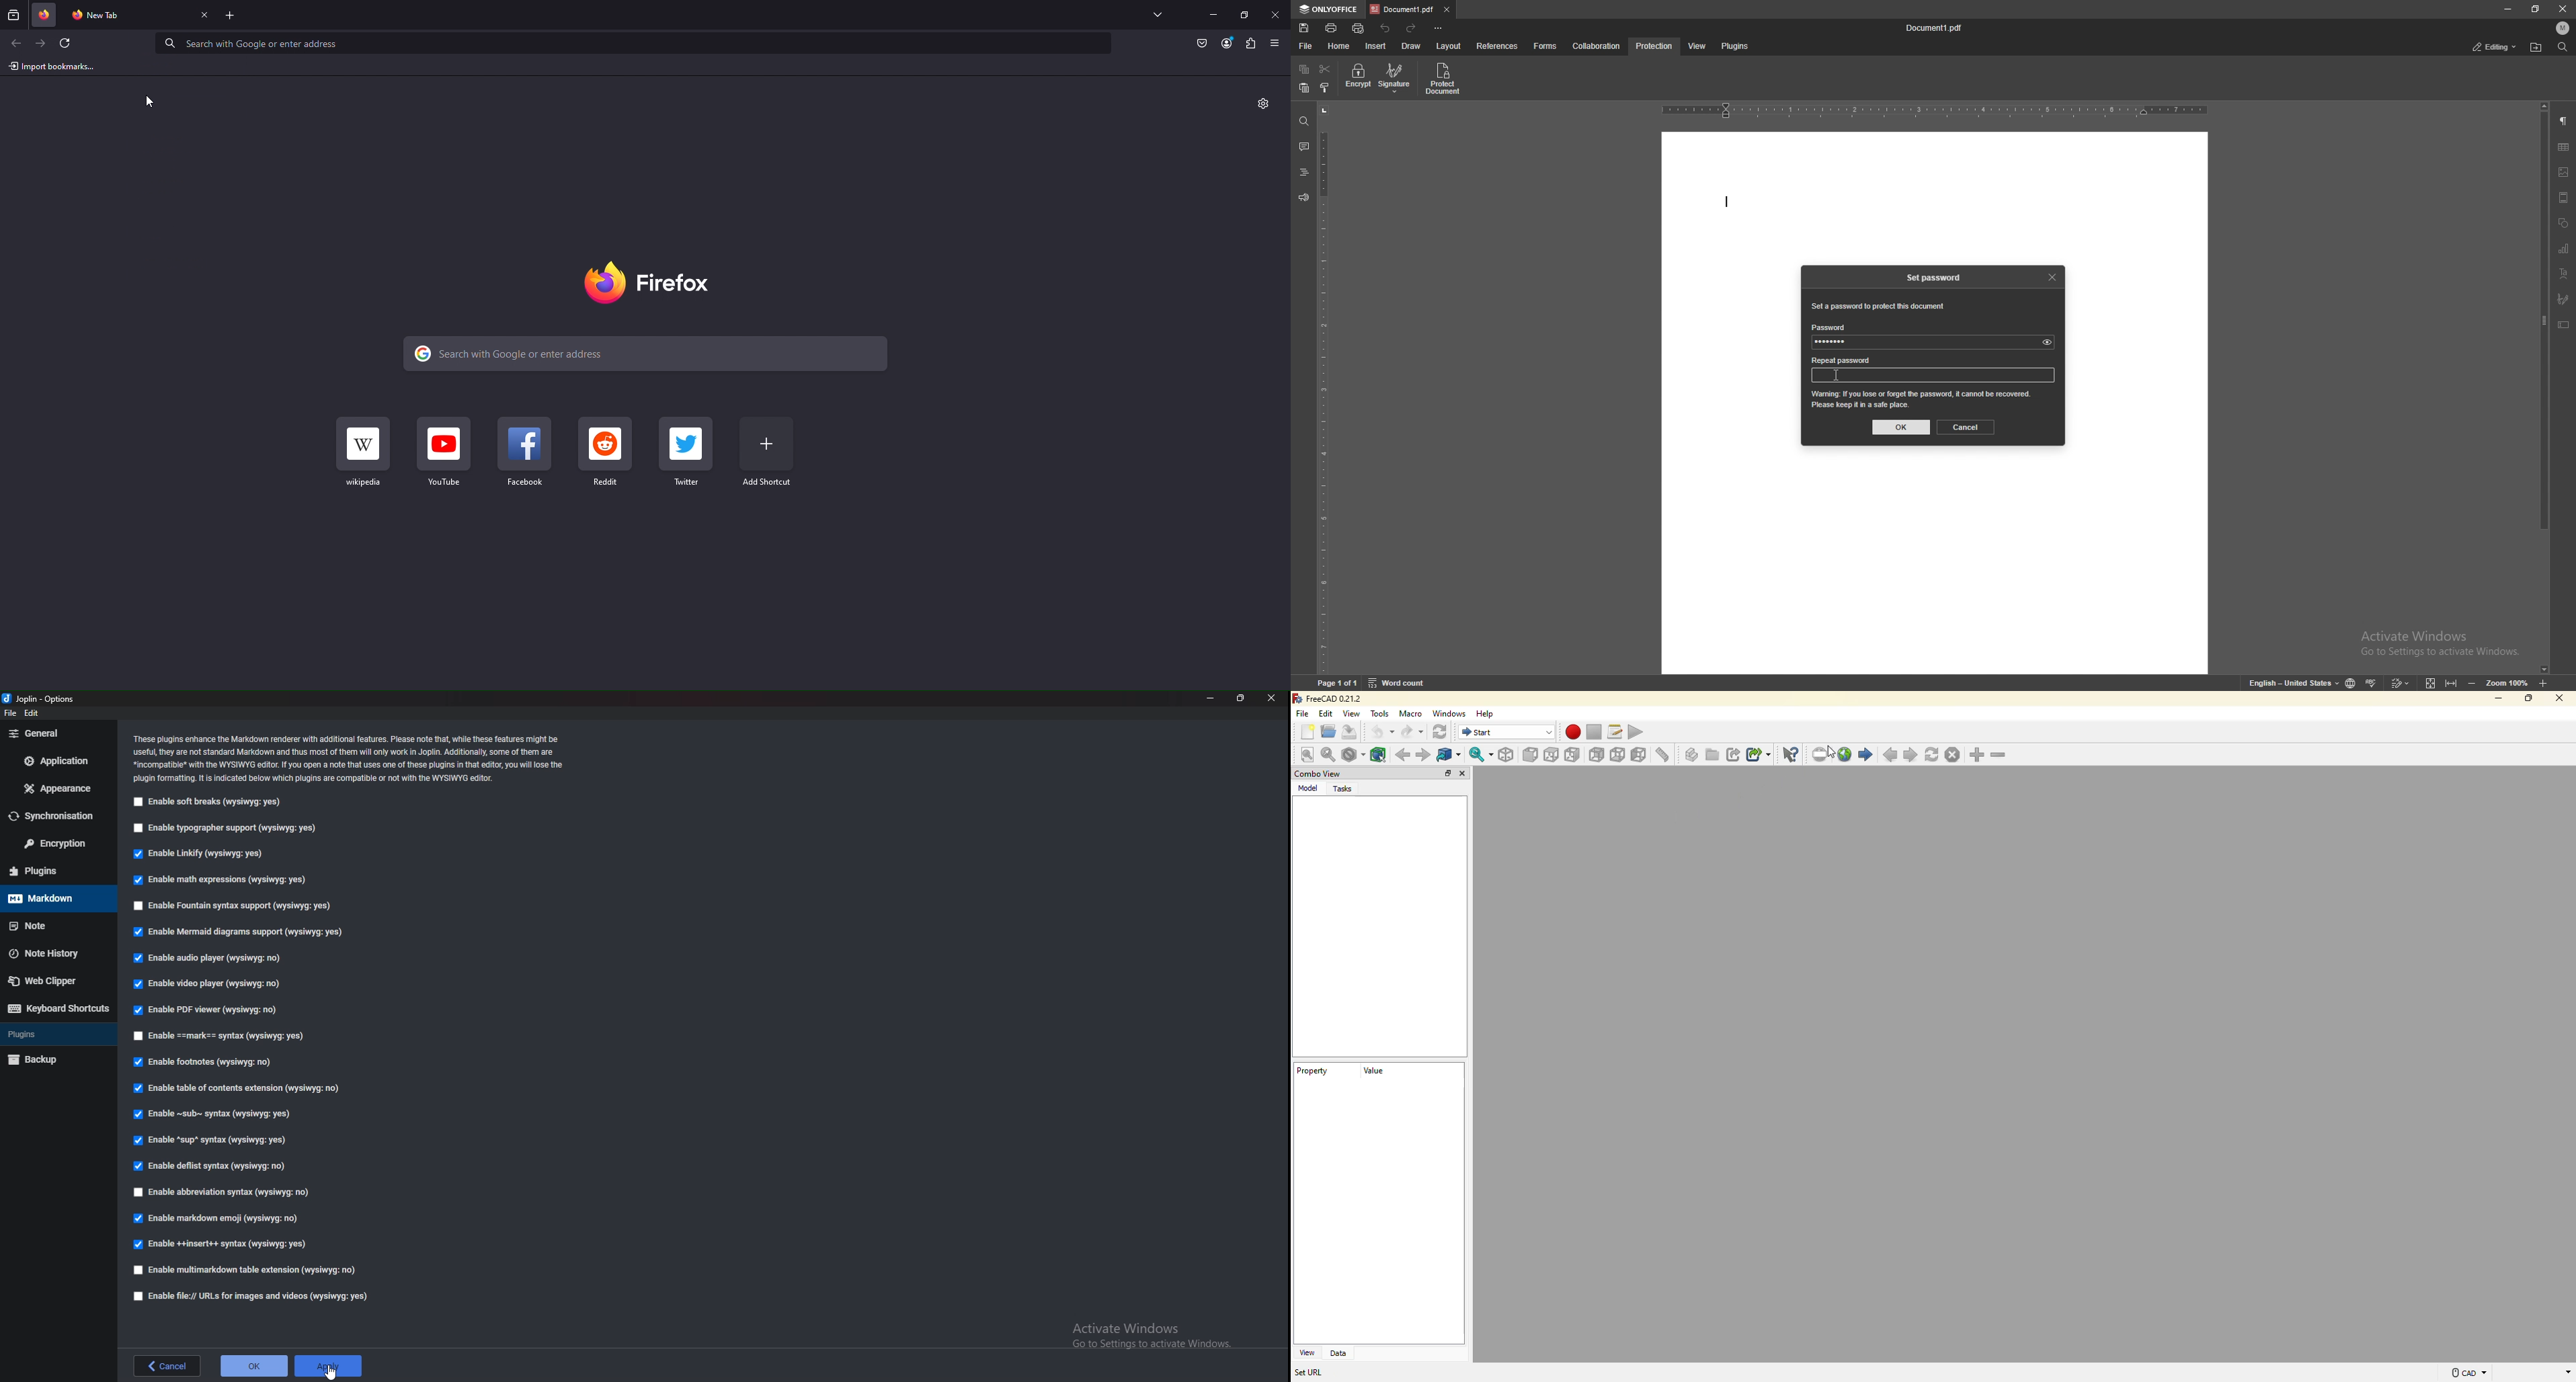 The width and height of the screenshot is (2576, 1400). I want to click on Enable linkify, so click(199, 855).